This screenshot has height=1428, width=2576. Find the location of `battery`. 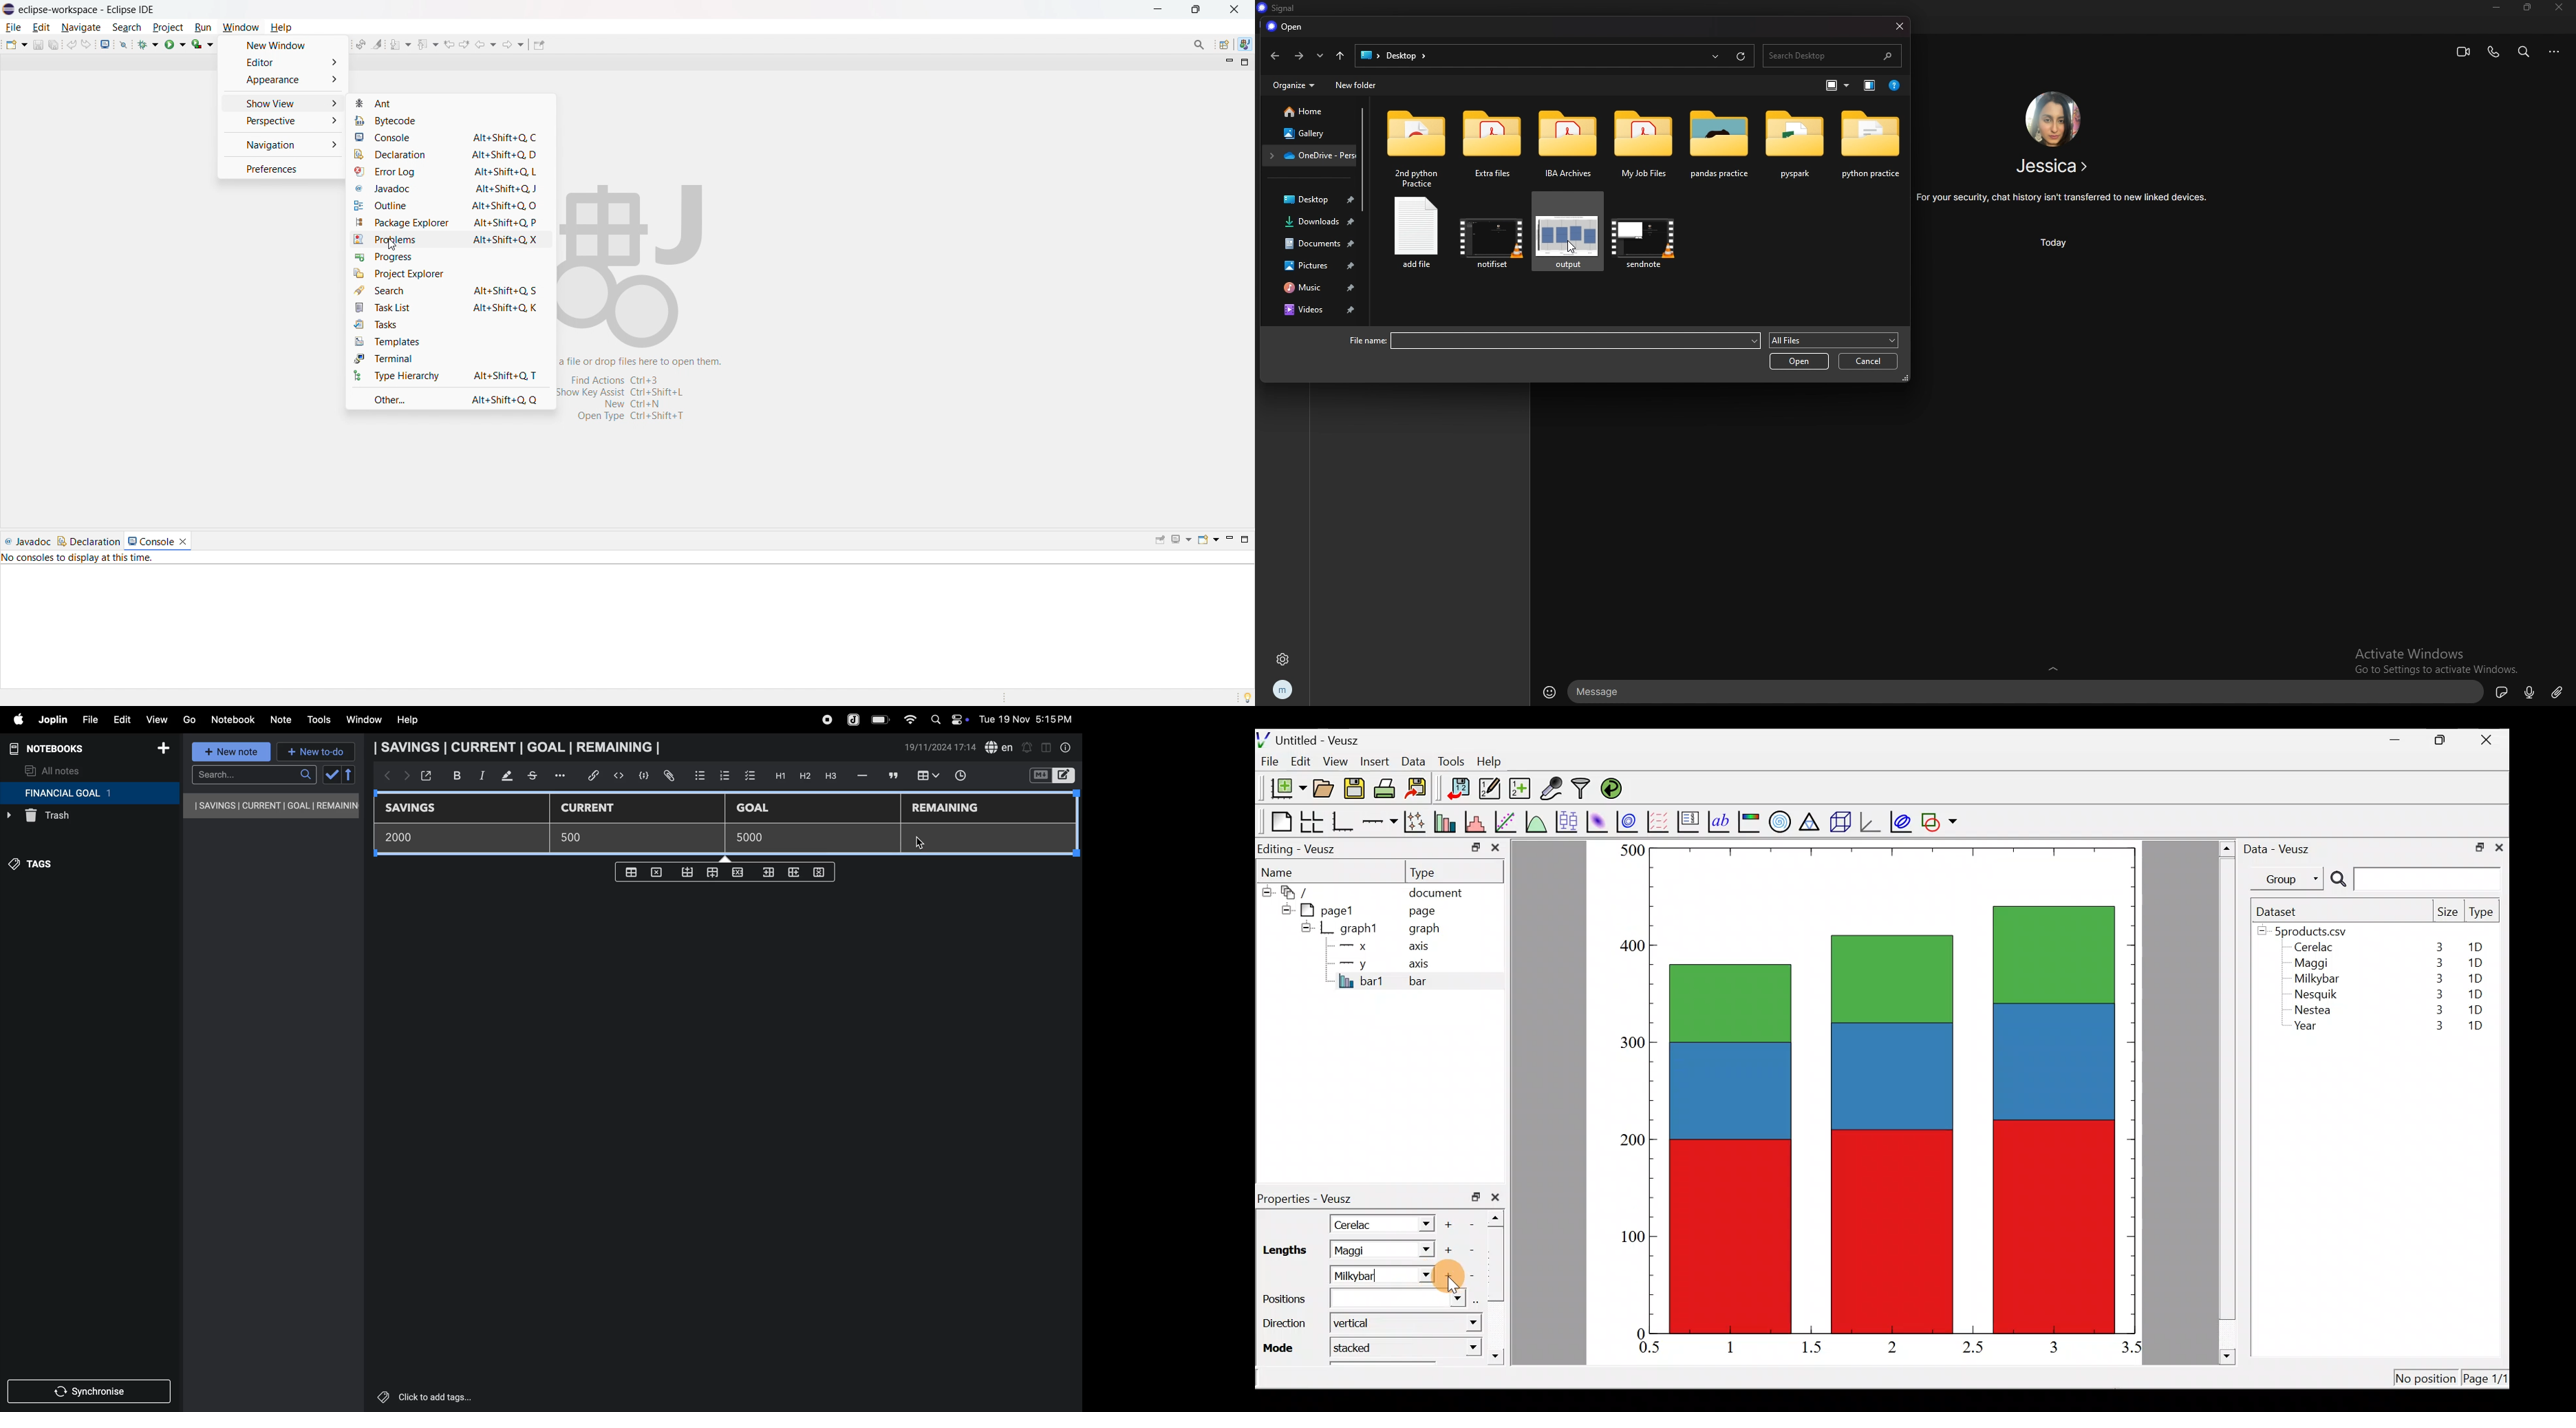

battery is located at coordinates (881, 720).